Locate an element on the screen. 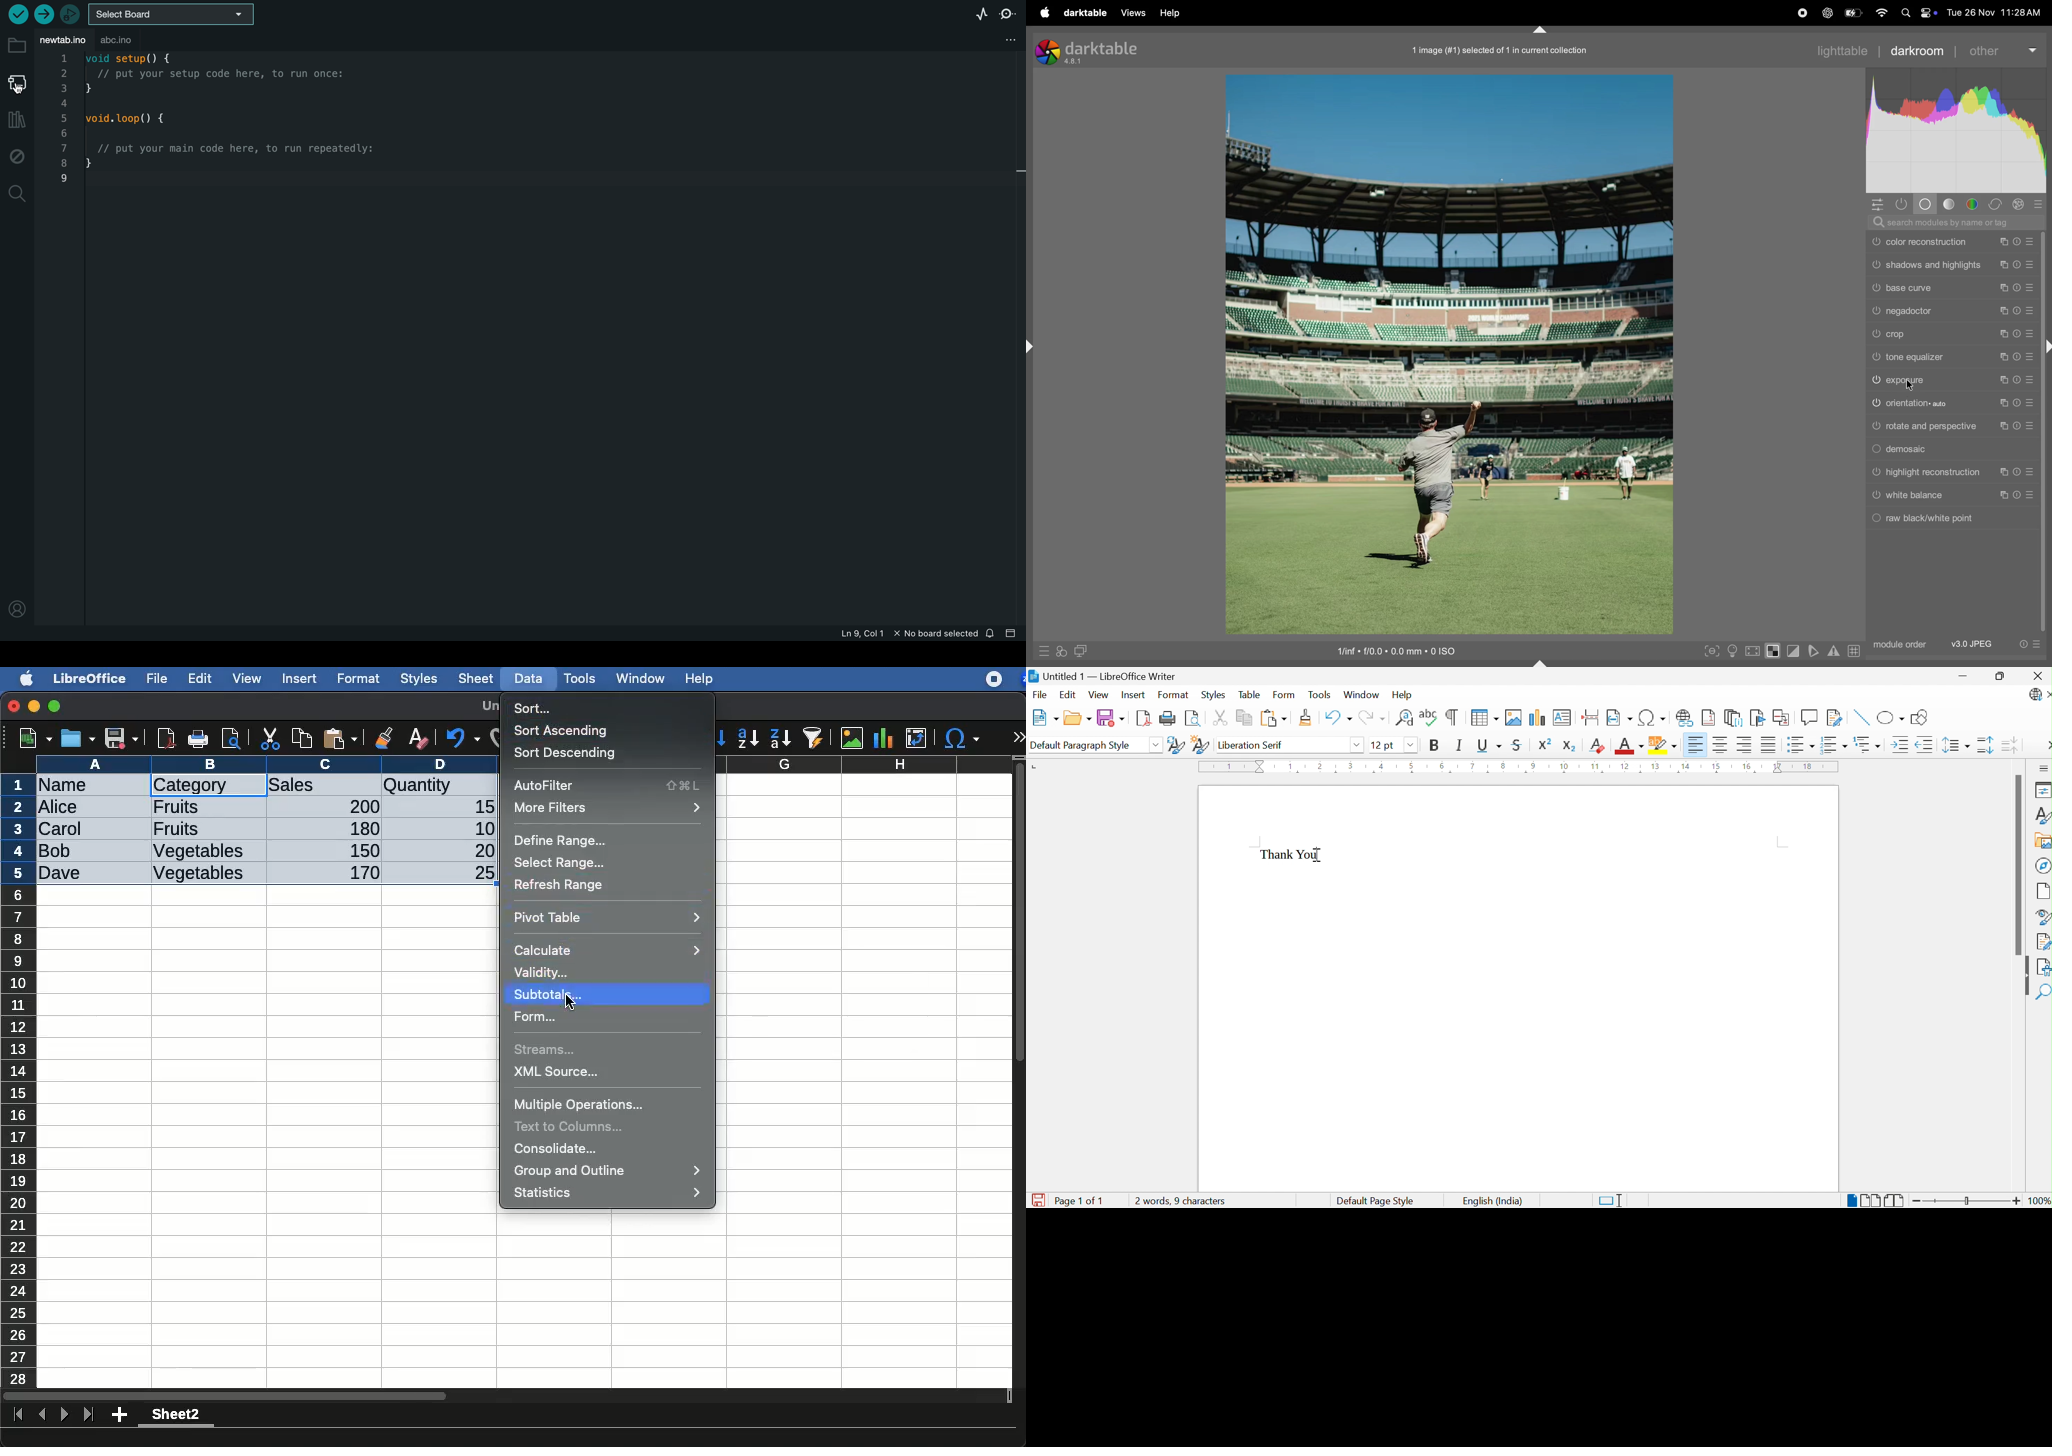 Image resolution: width=2072 pixels, height=1456 pixels. maximize is located at coordinates (57, 707).